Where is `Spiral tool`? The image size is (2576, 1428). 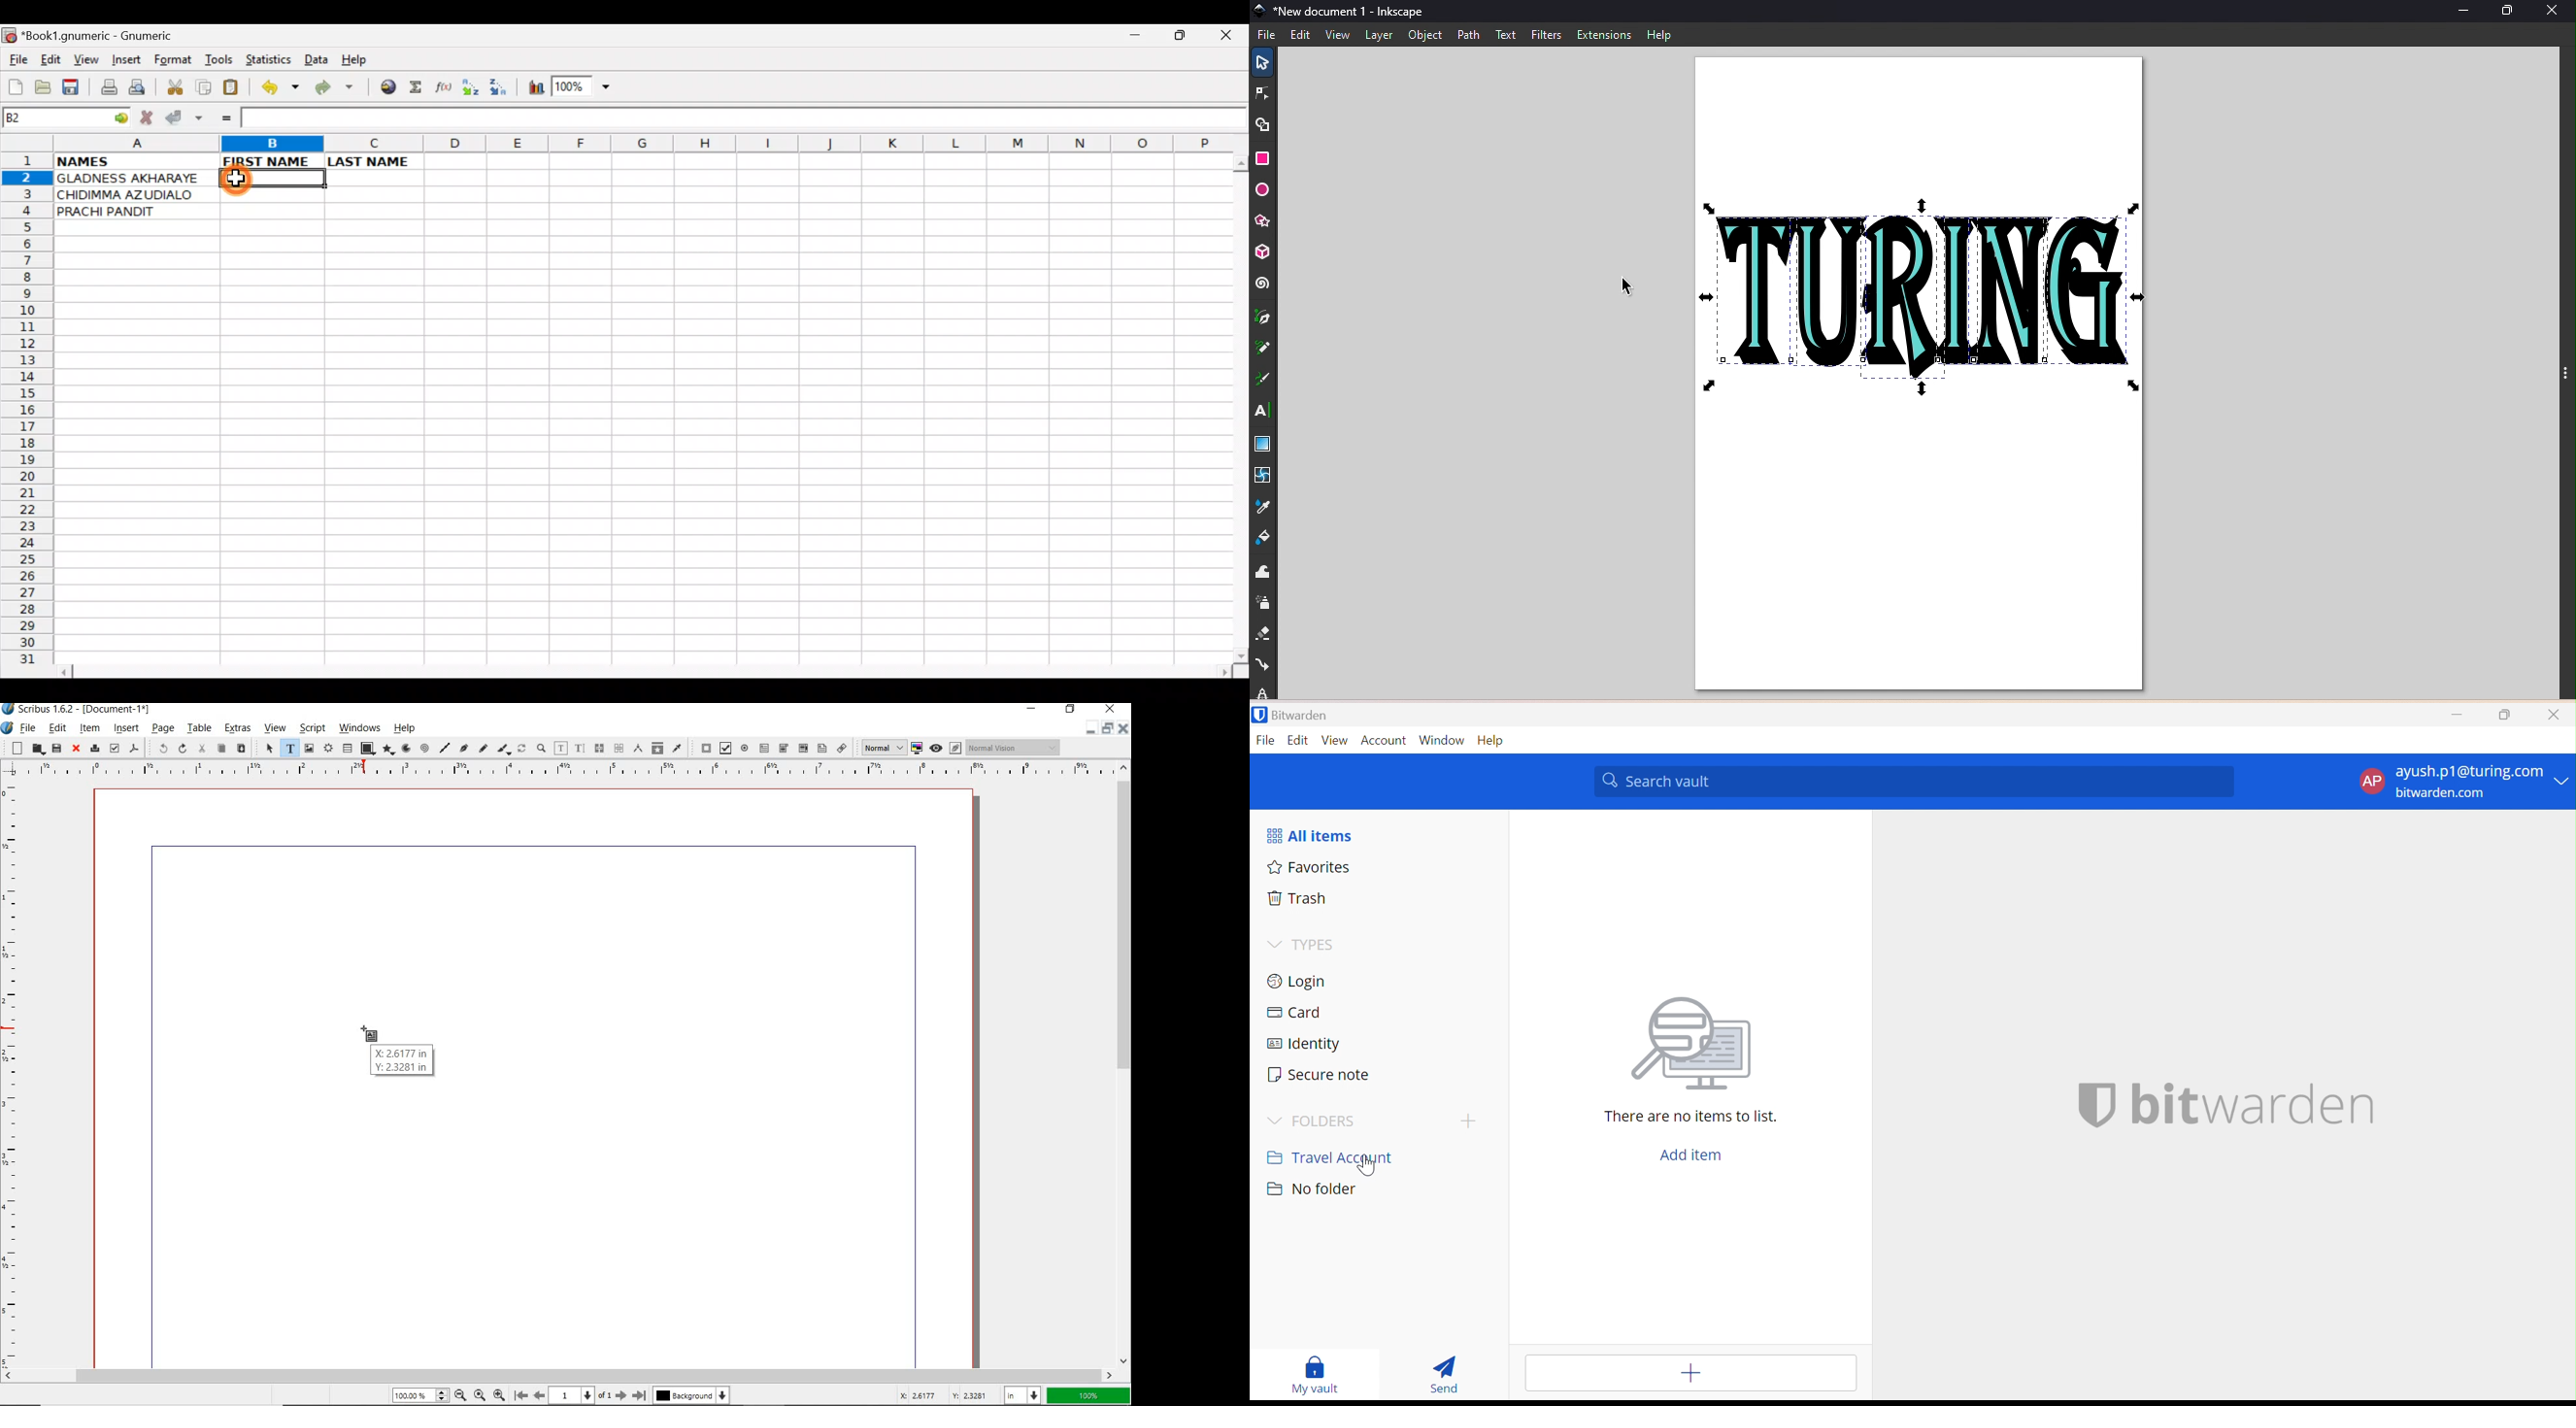
Spiral tool is located at coordinates (1262, 284).